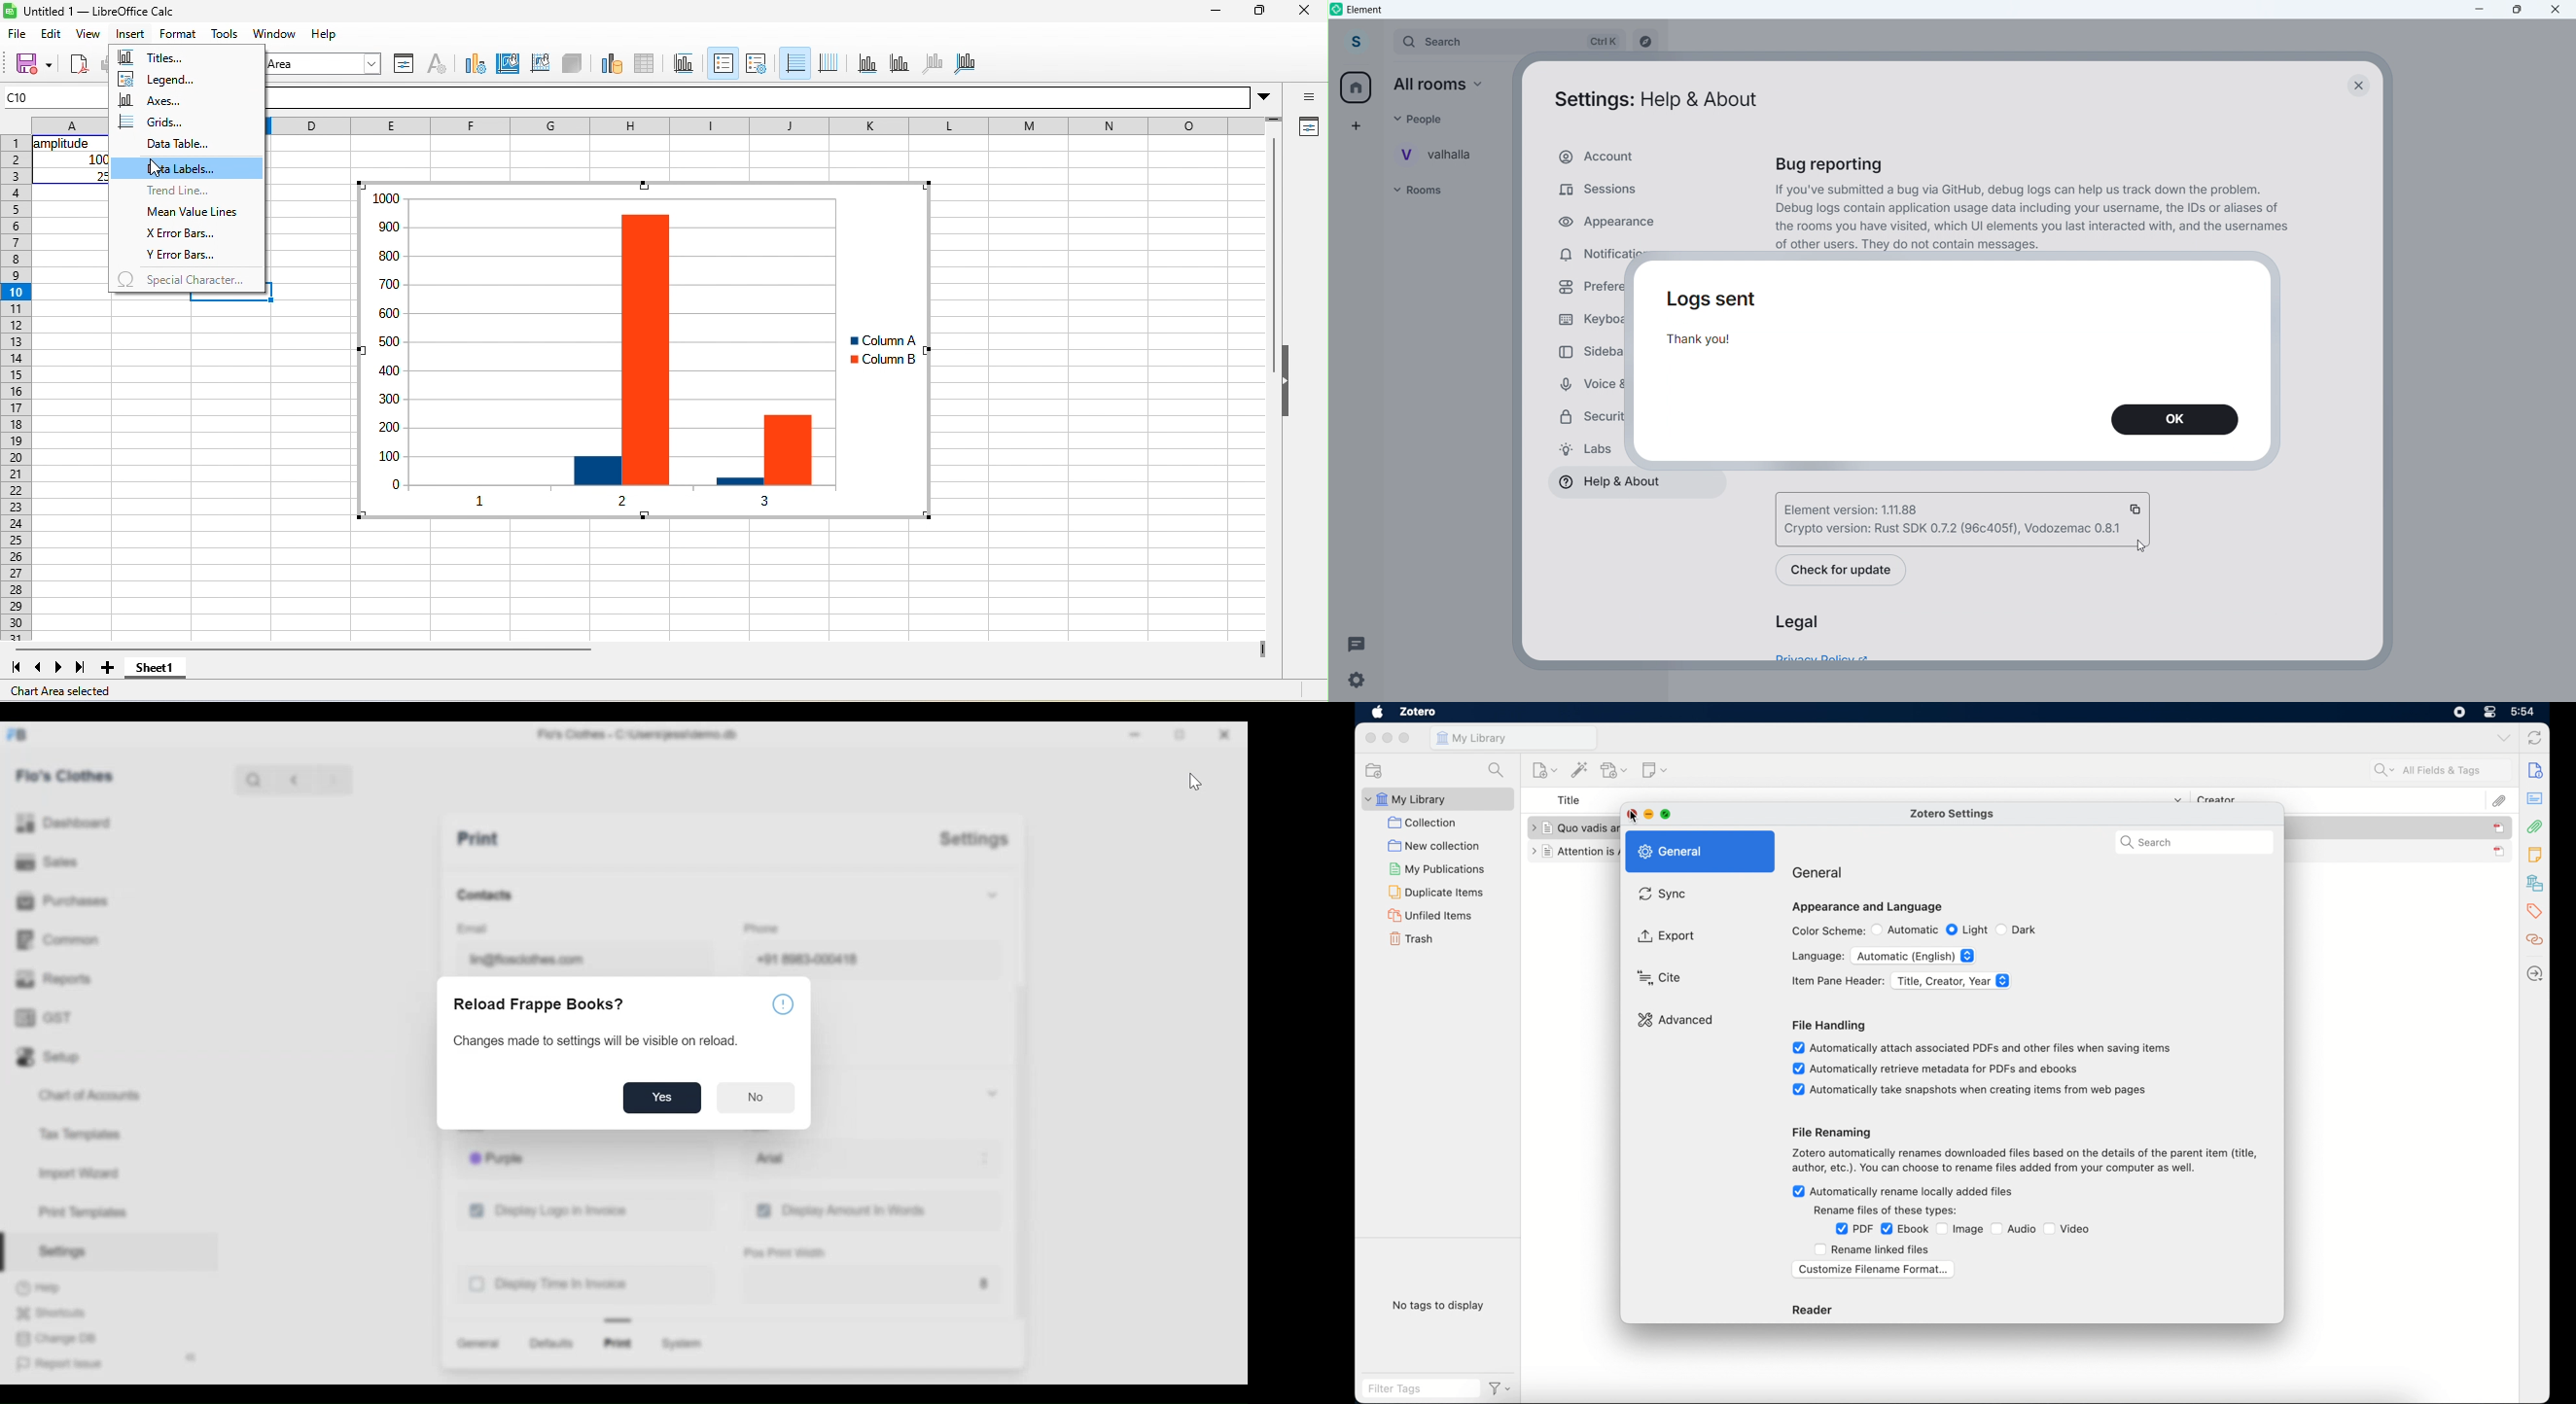 The height and width of the screenshot is (1428, 2576). What do you see at coordinates (1817, 957) in the screenshot?
I see `language` at bounding box center [1817, 957].